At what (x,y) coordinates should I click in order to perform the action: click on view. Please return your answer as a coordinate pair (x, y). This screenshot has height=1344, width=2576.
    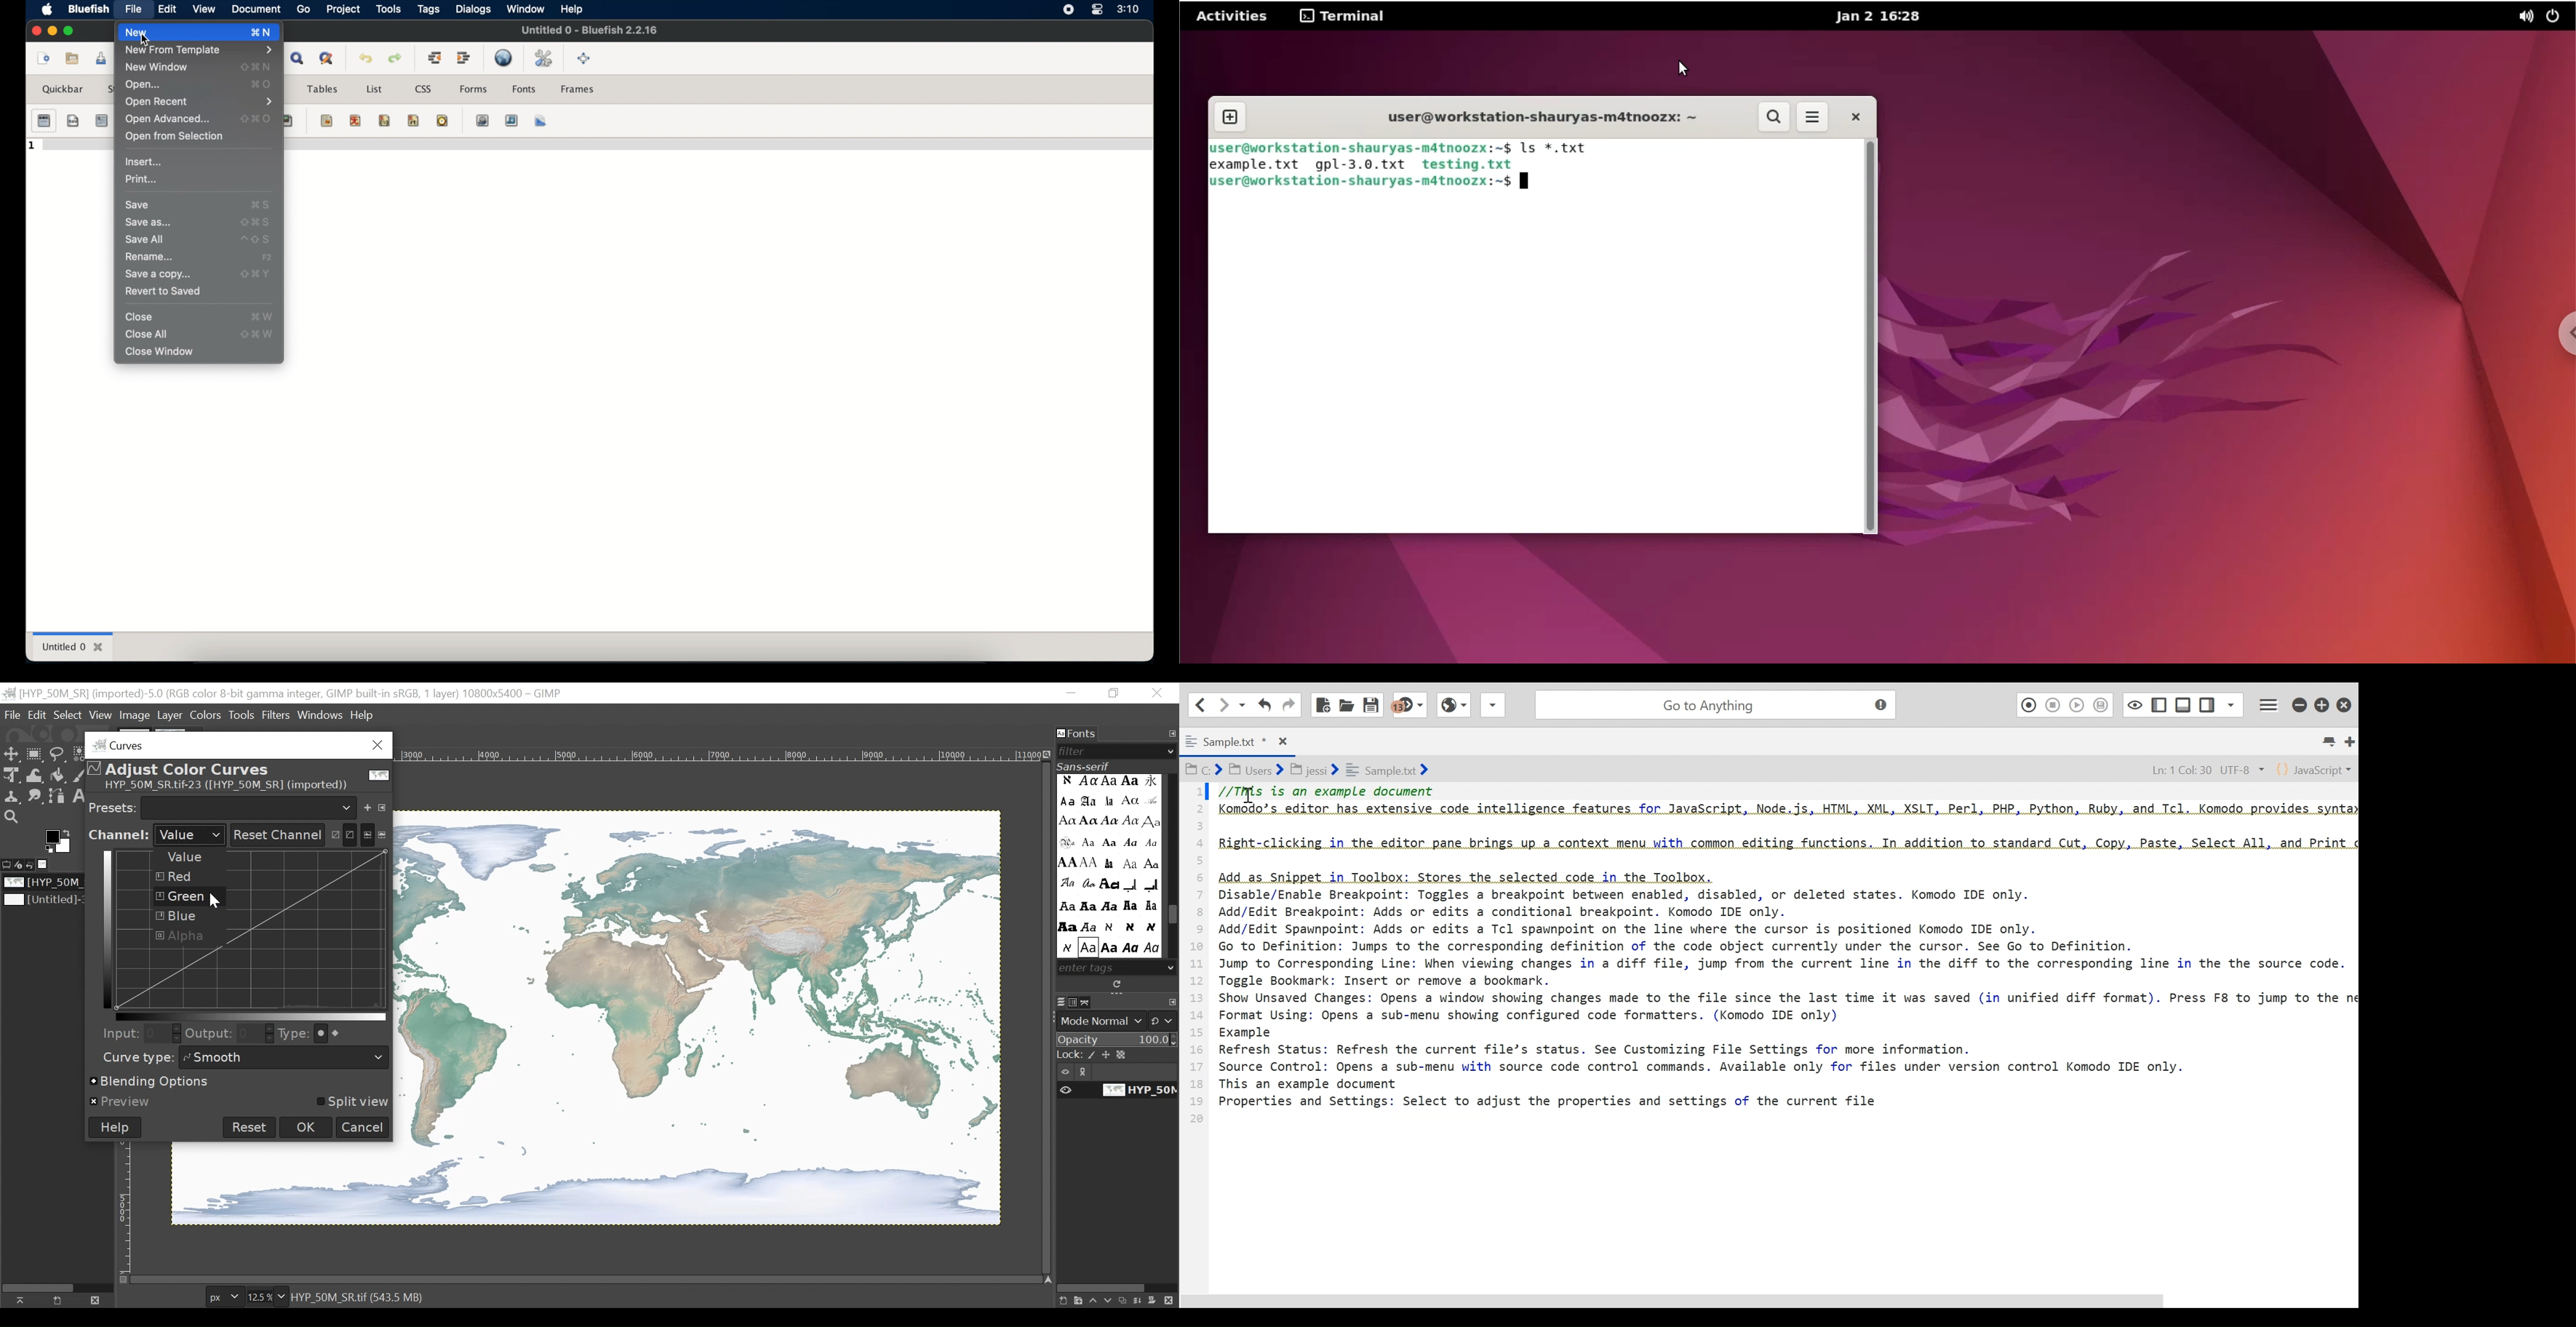
    Looking at the image, I should click on (203, 9).